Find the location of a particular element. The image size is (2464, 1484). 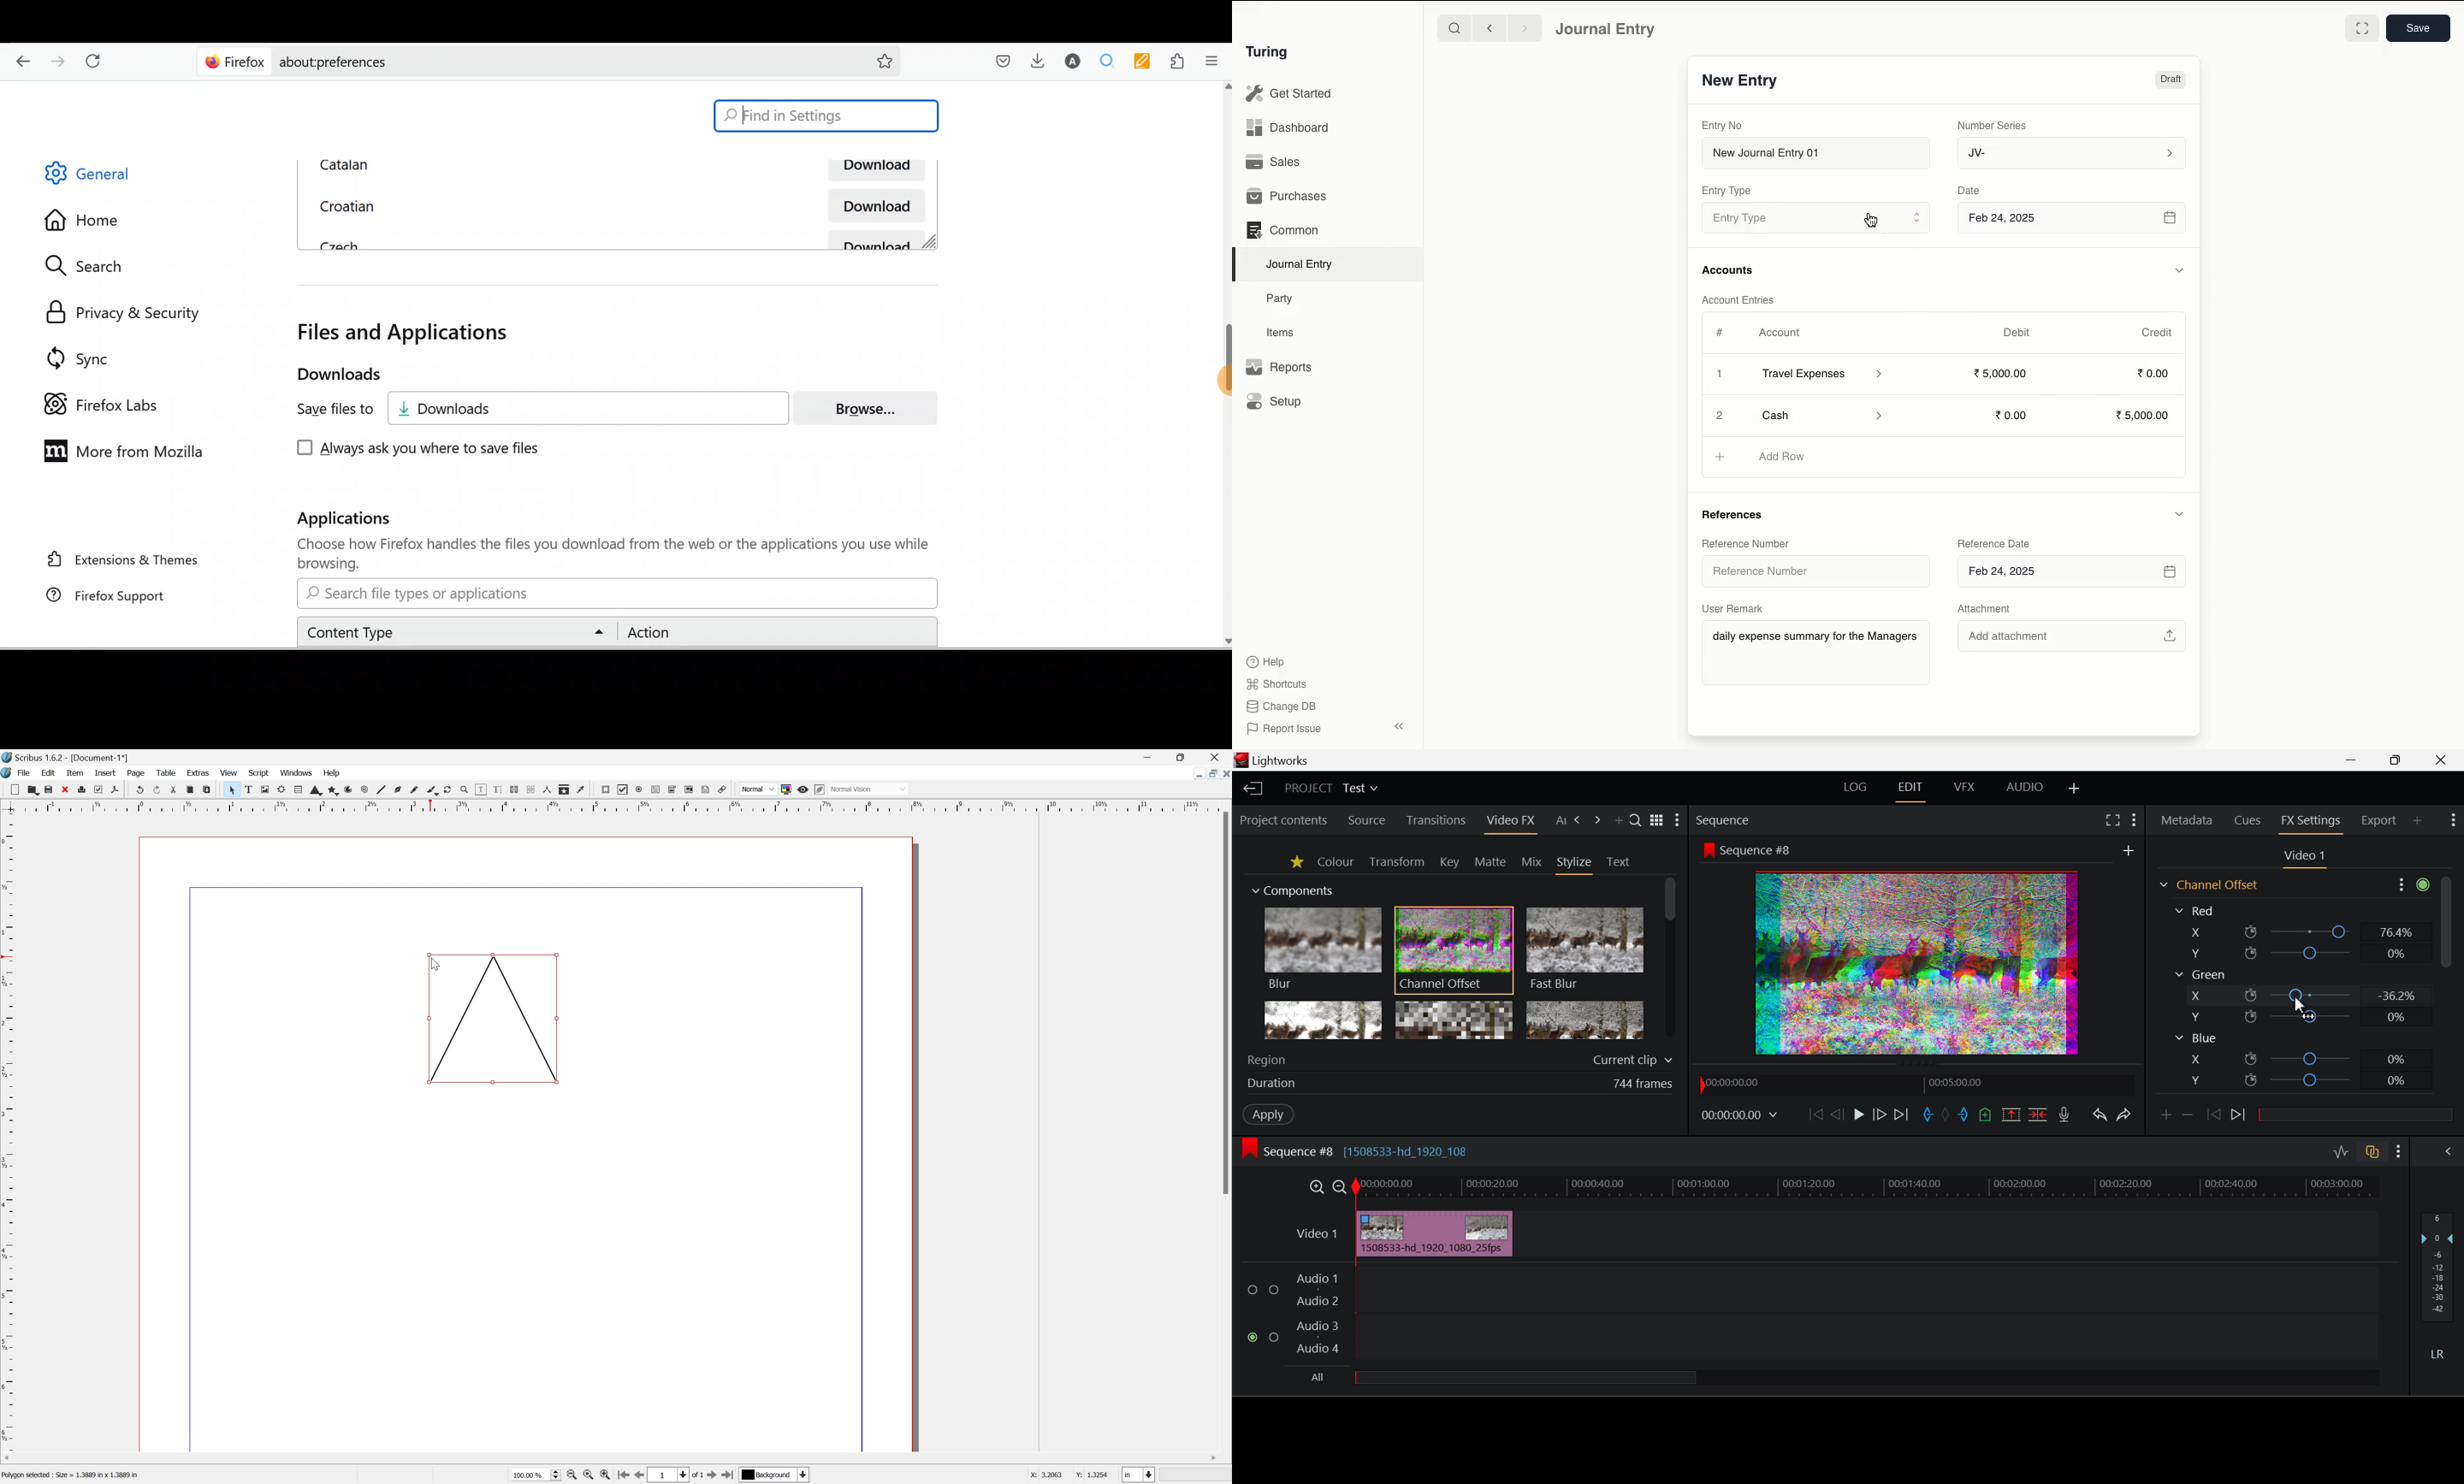

Show Settings is located at coordinates (2411, 885).